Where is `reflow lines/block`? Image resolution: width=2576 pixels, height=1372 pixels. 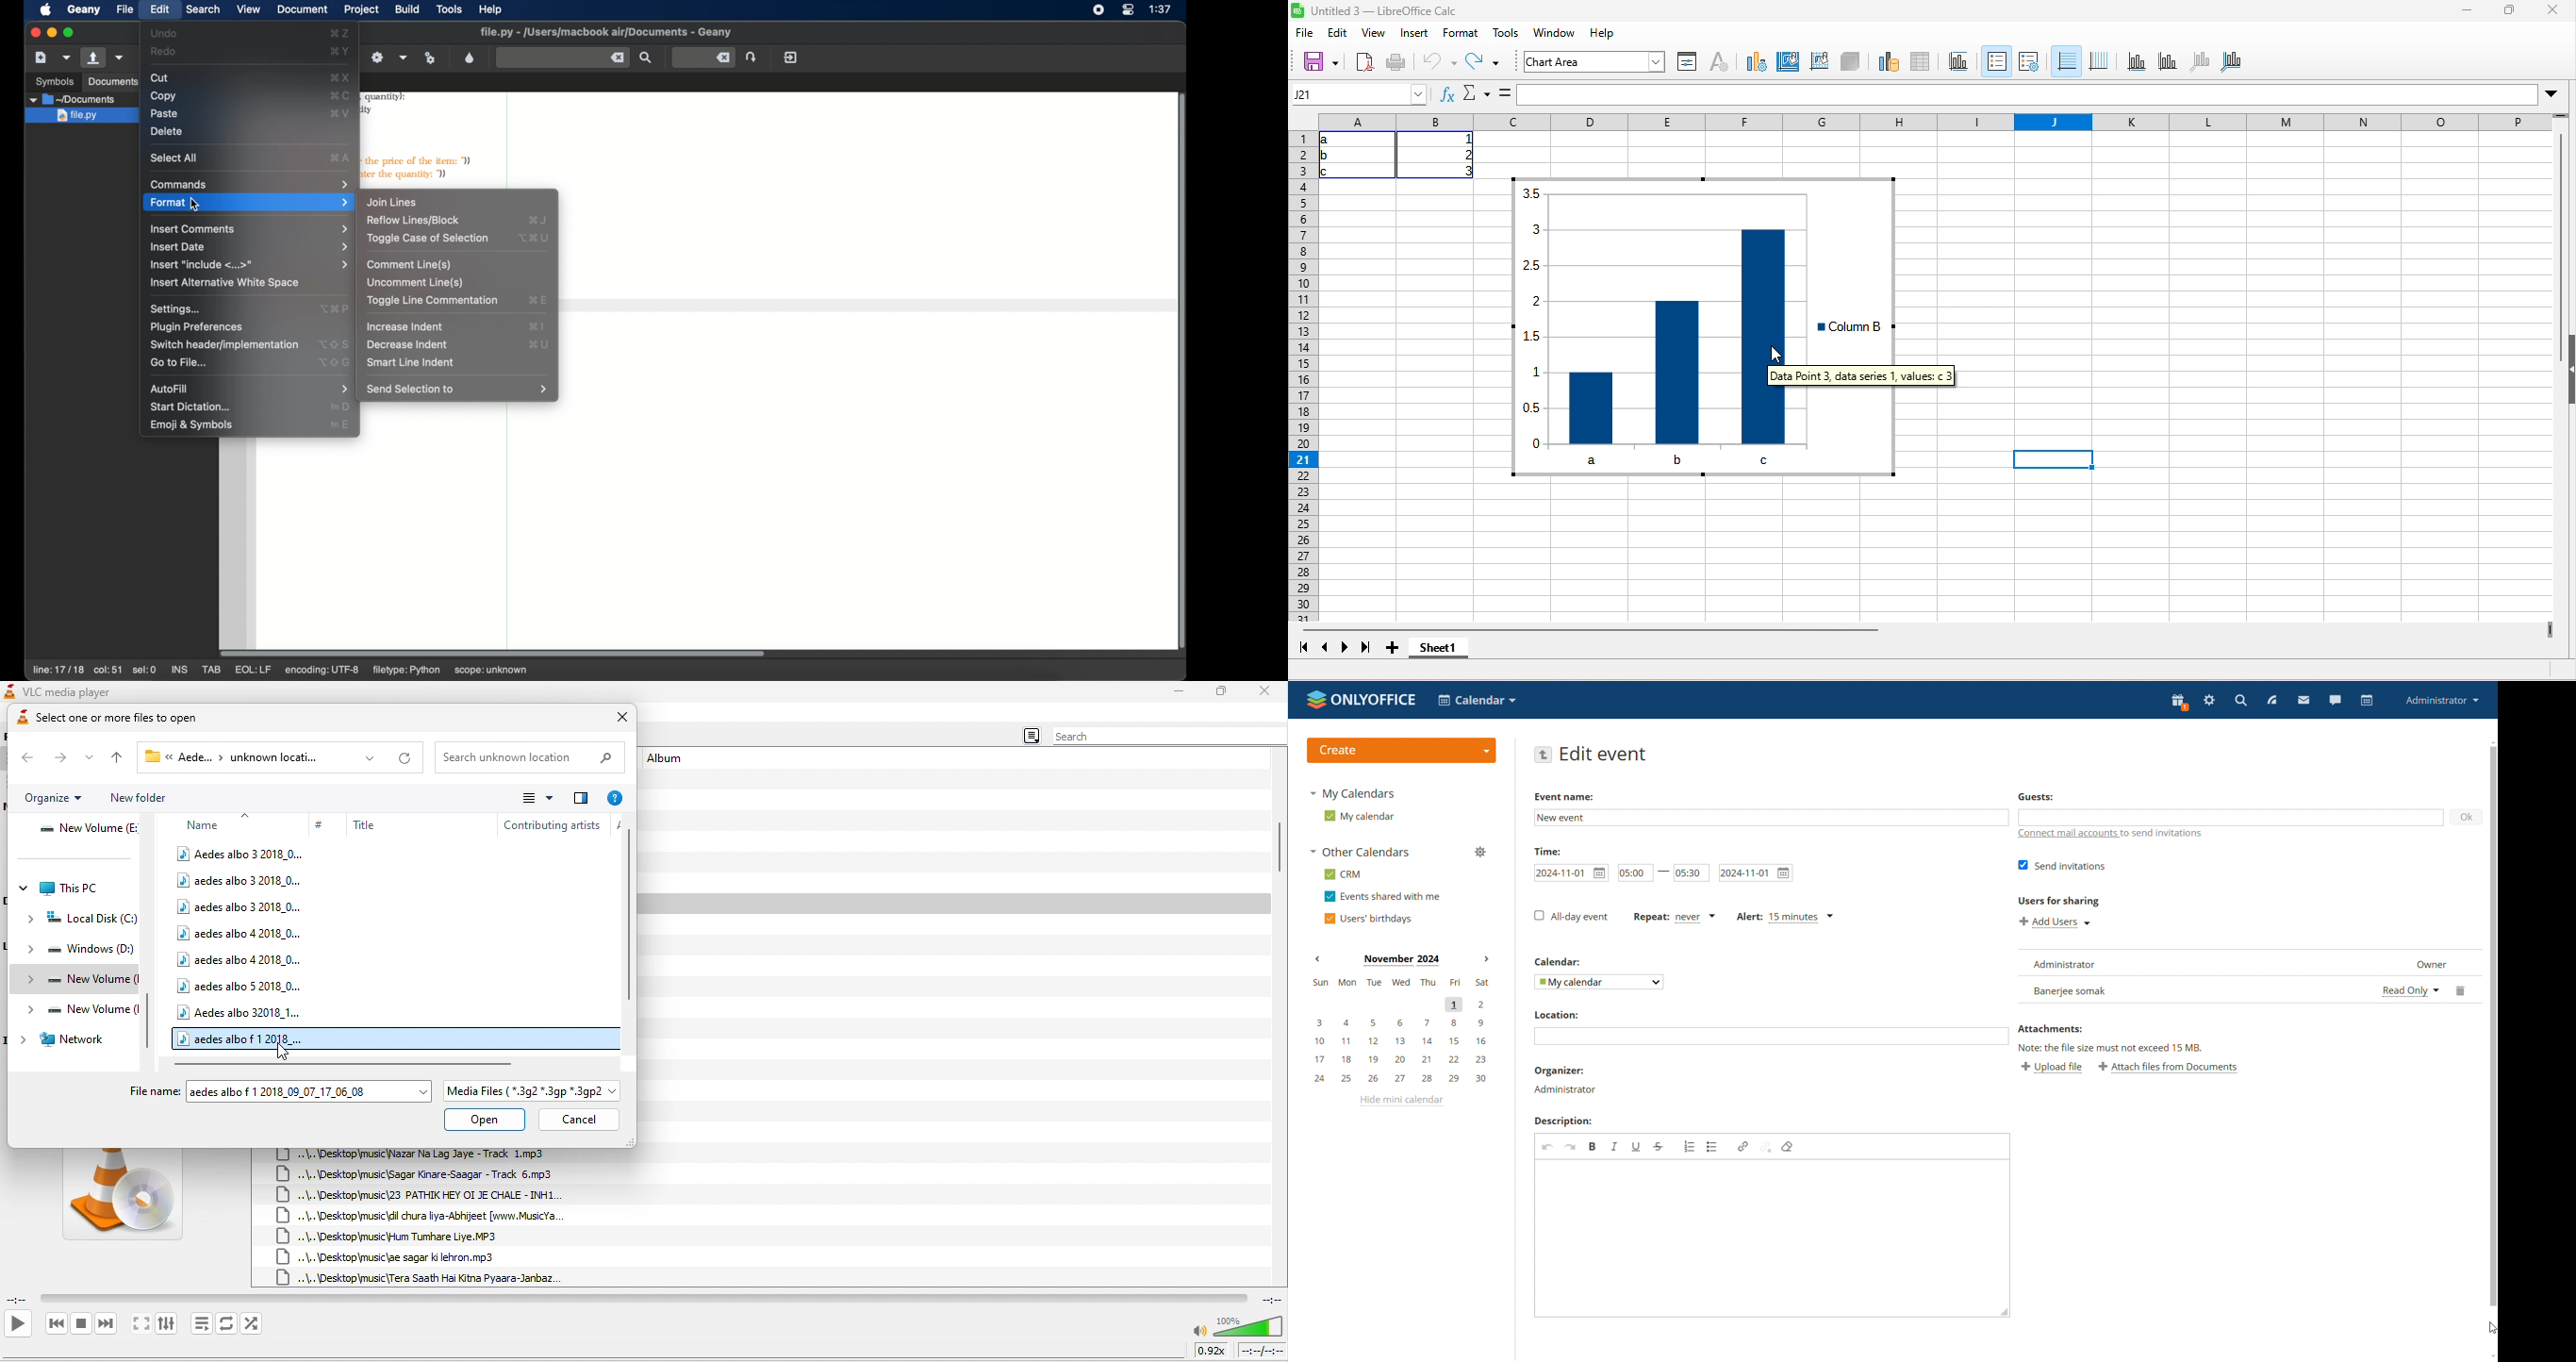
reflow lines/block is located at coordinates (540, 220).